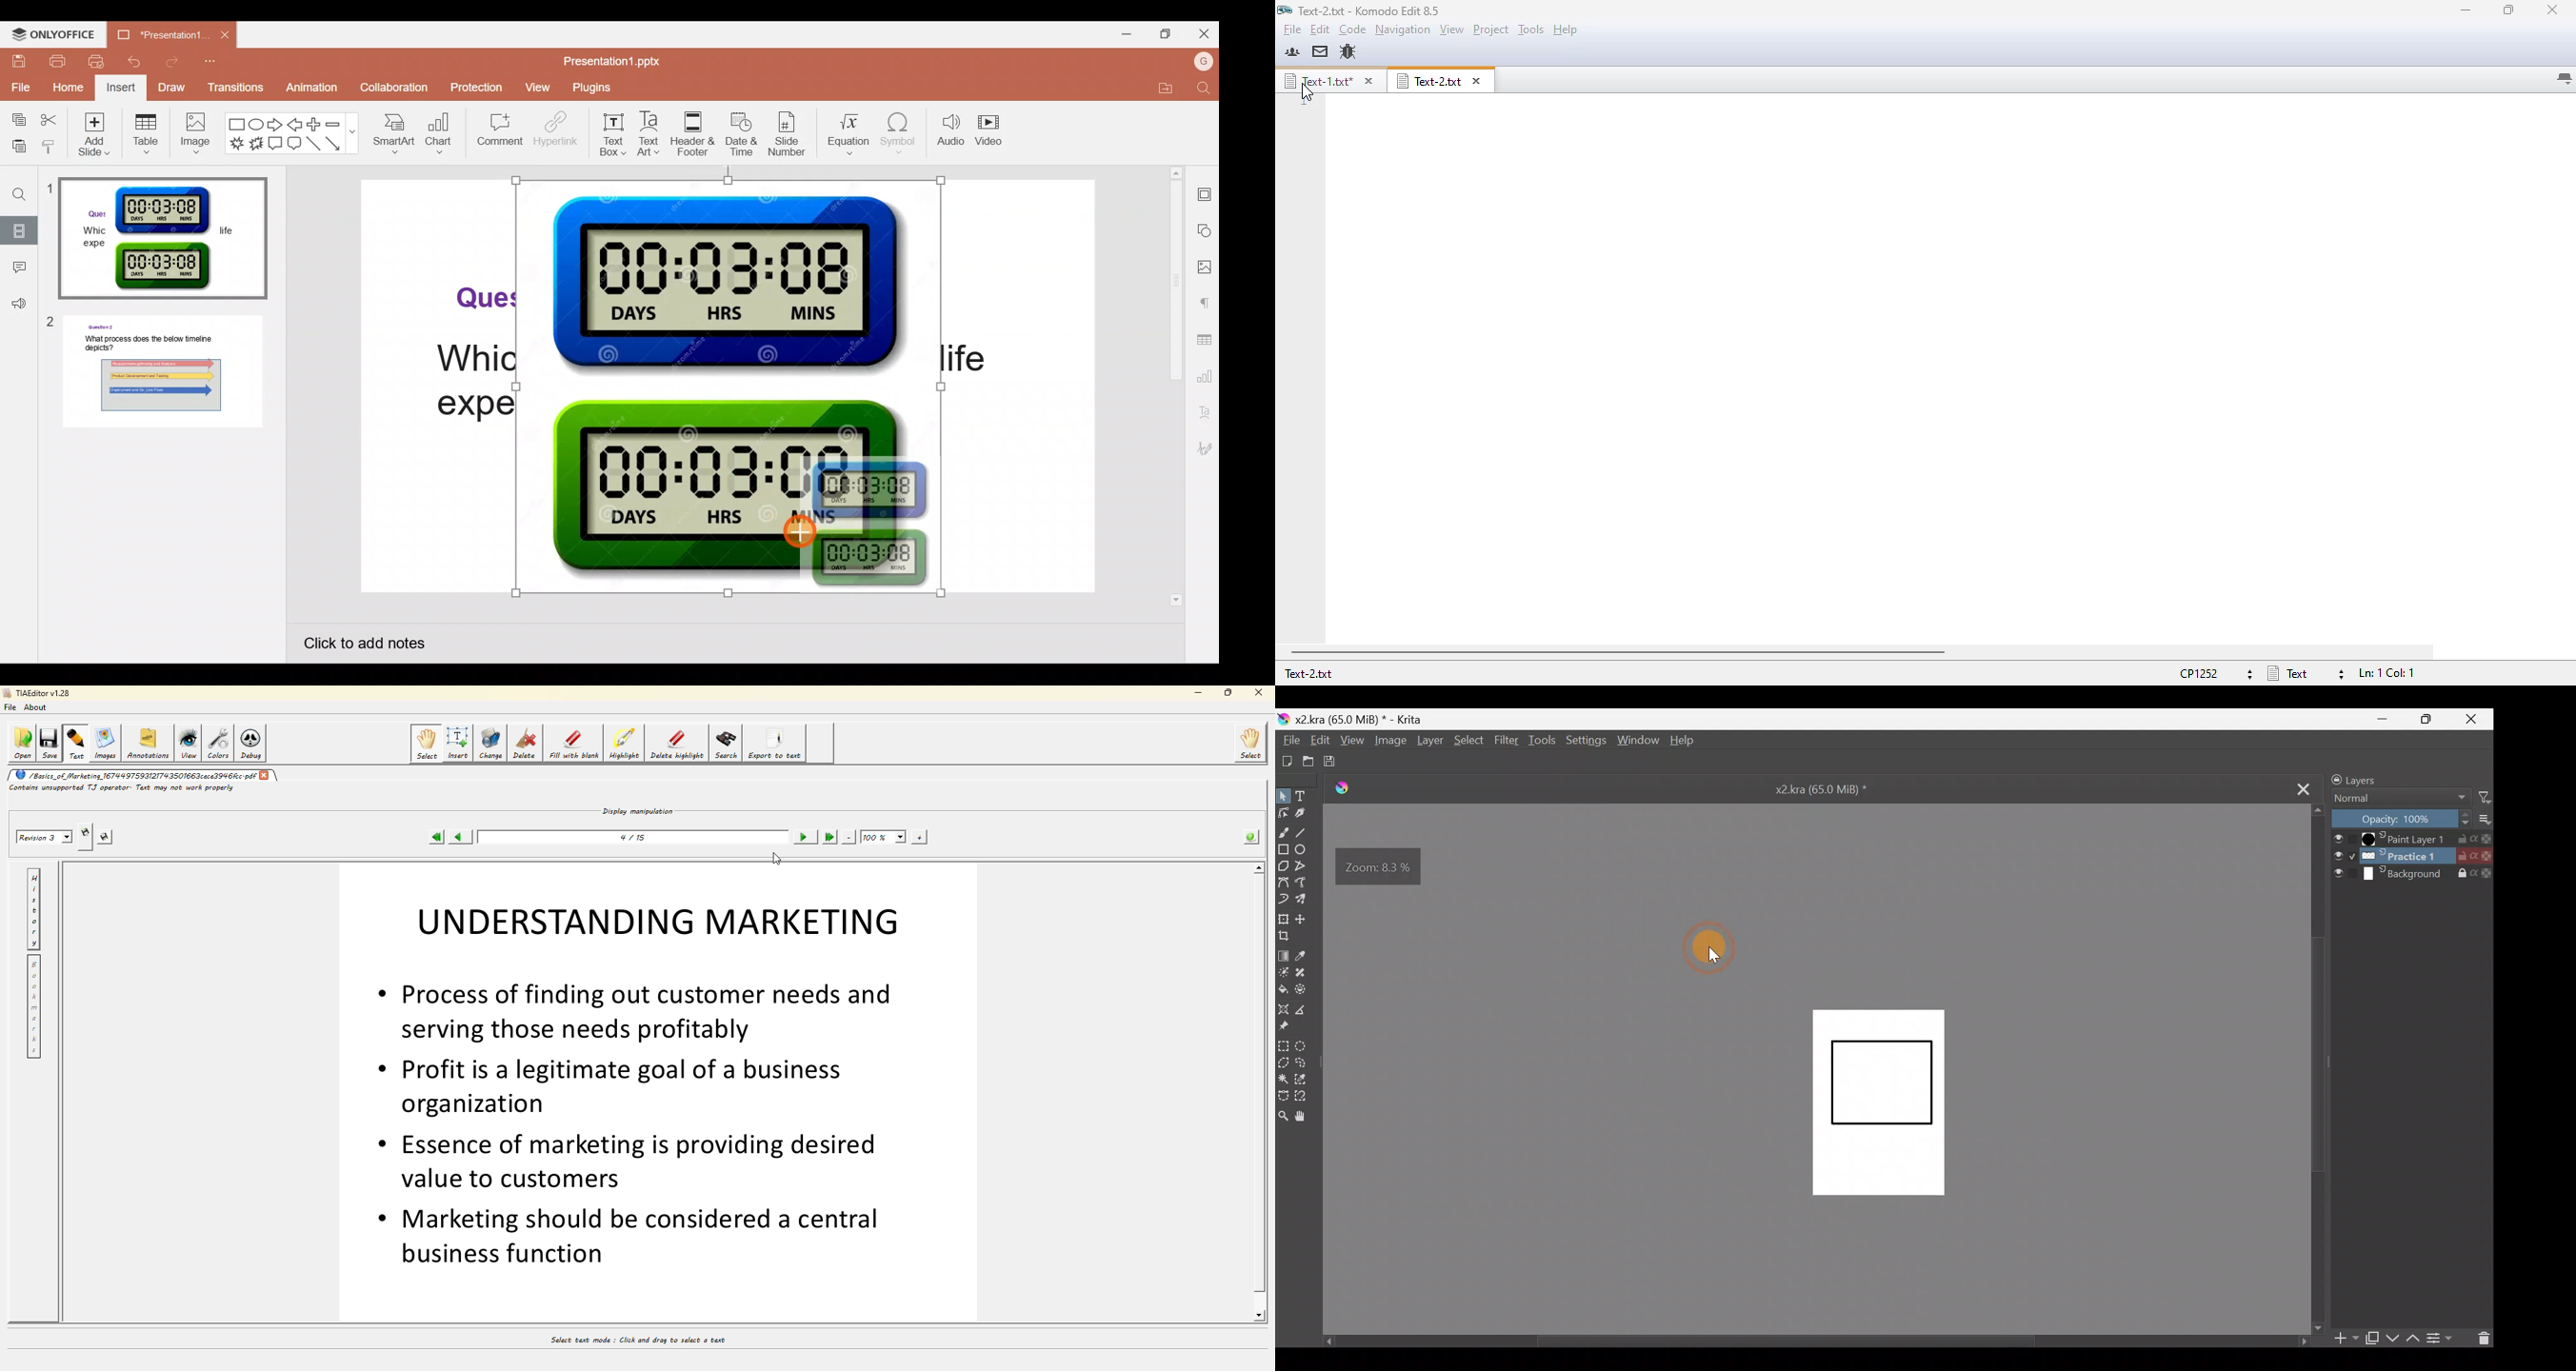 The height and width of the screenshot is (1372, 2576). What do you see at coordinates (1163, 91) in the screenshot?
I see `Open file location` at bounding box center [1163, 91].